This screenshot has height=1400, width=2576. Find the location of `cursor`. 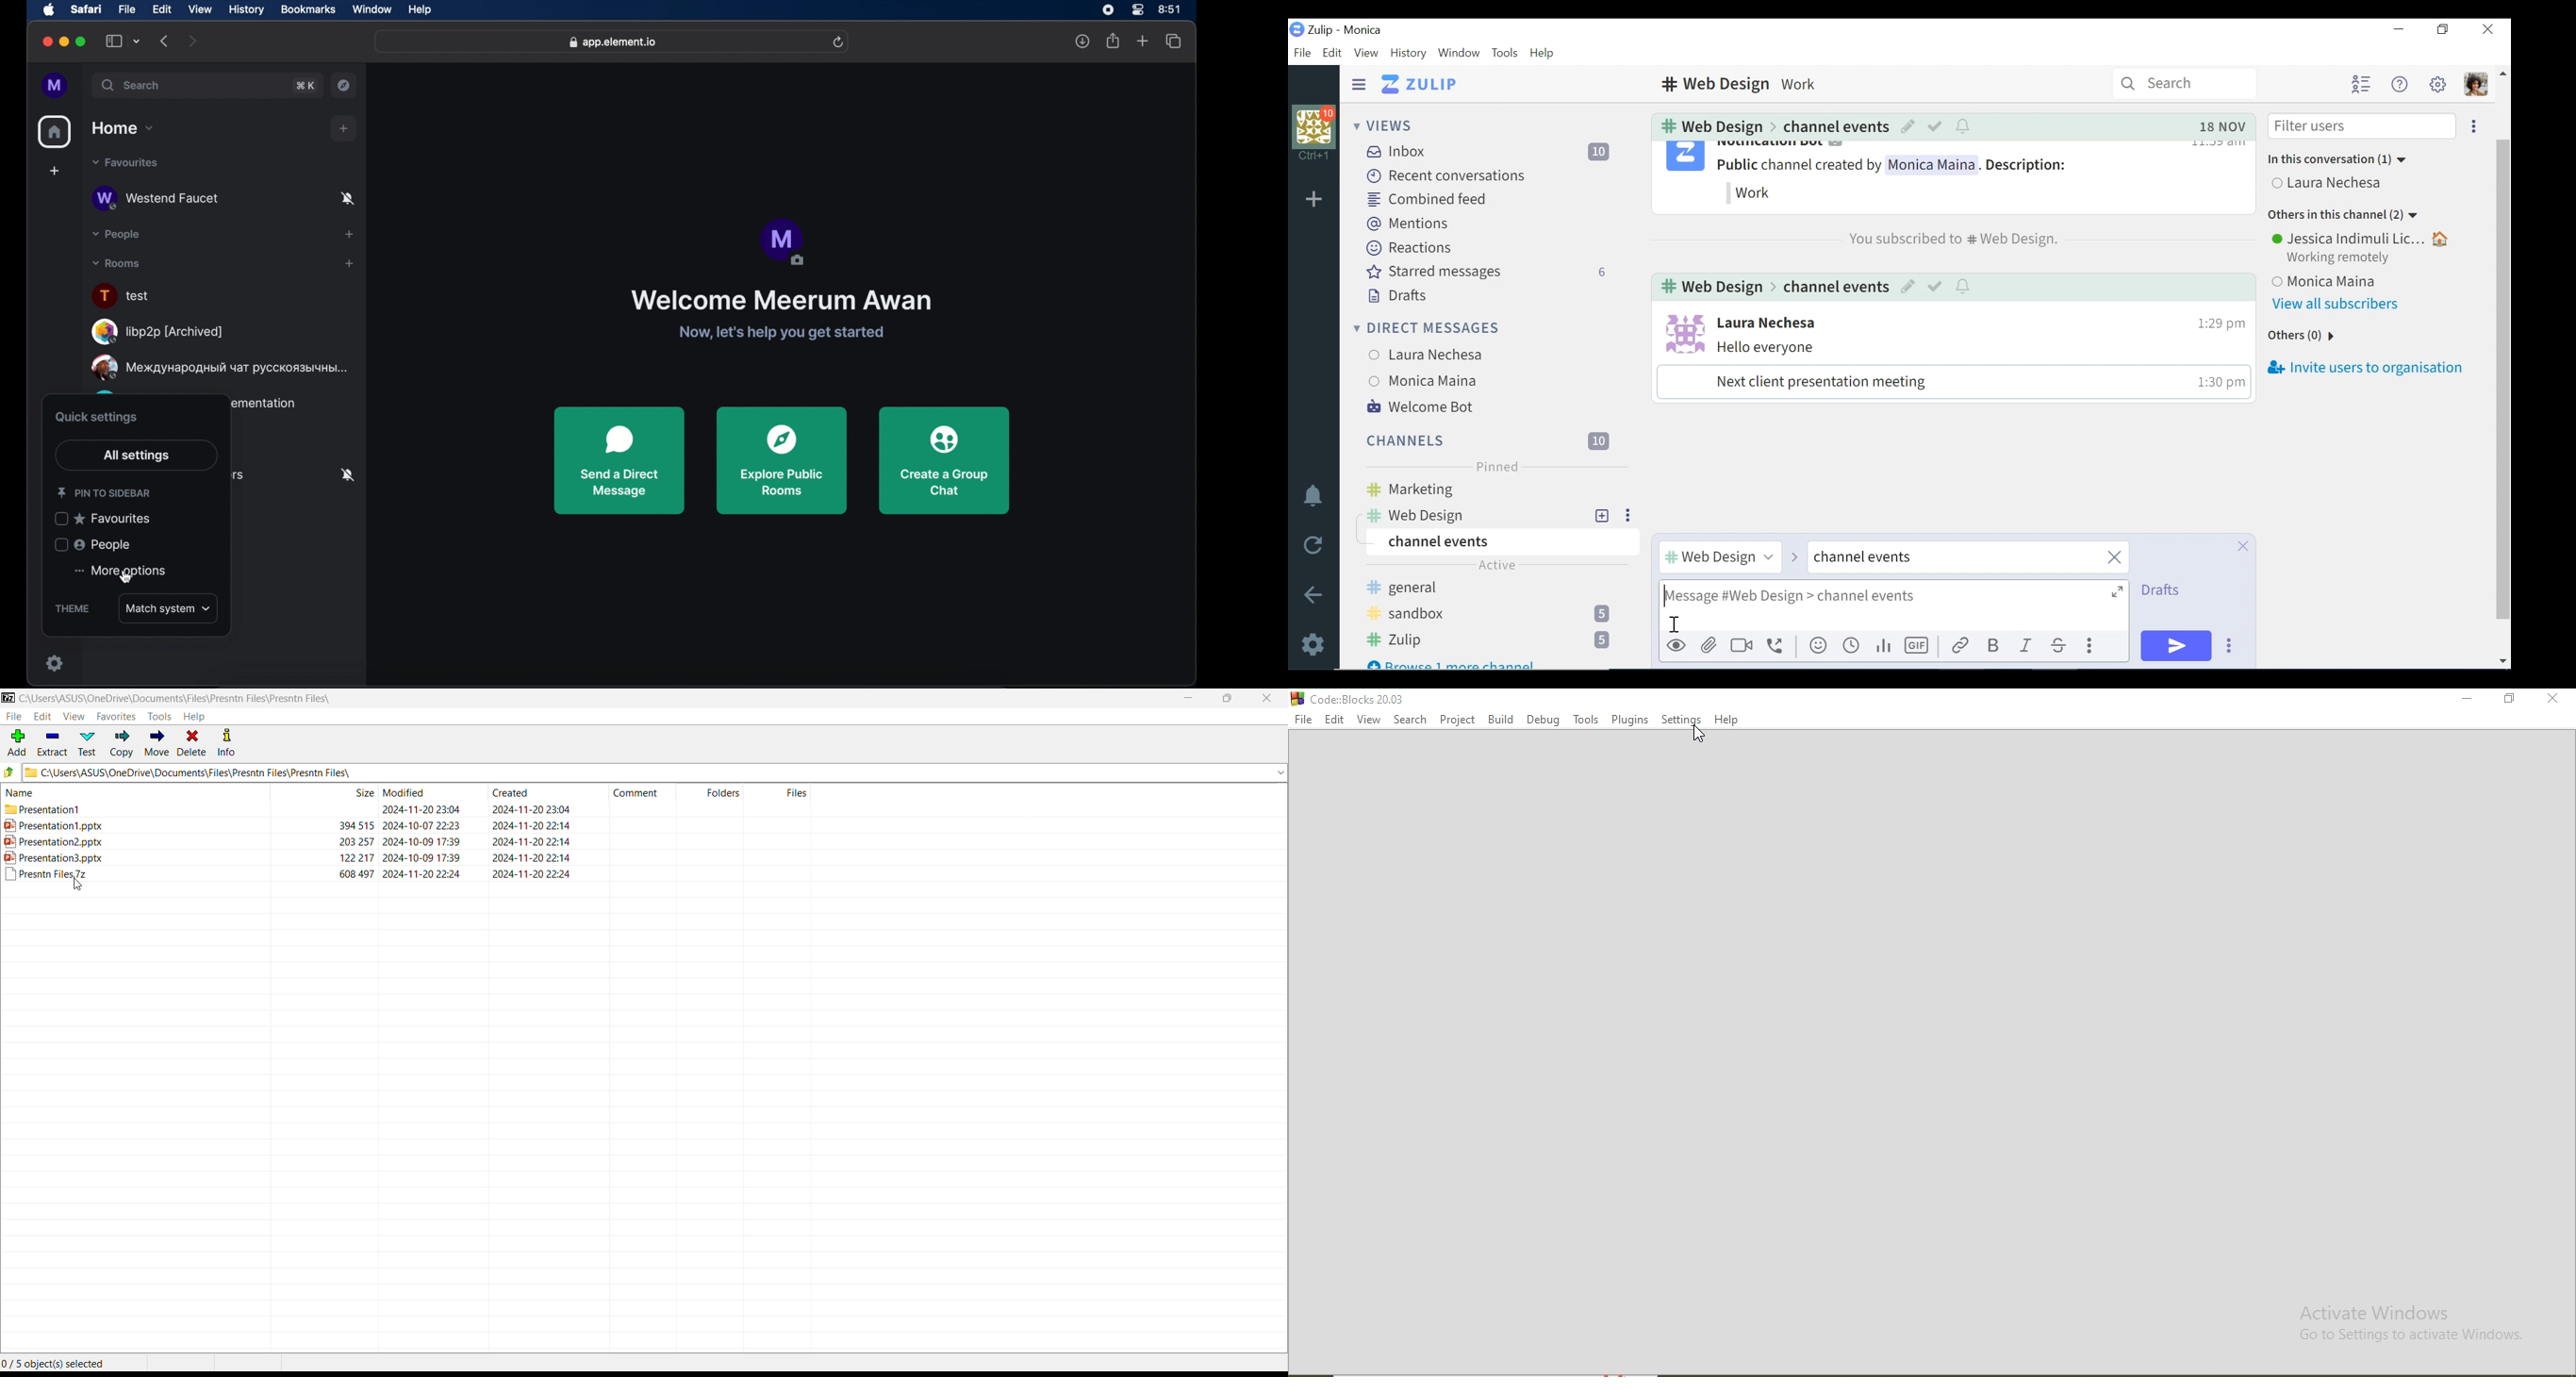

cursor is located at coordinates (1674, 622).